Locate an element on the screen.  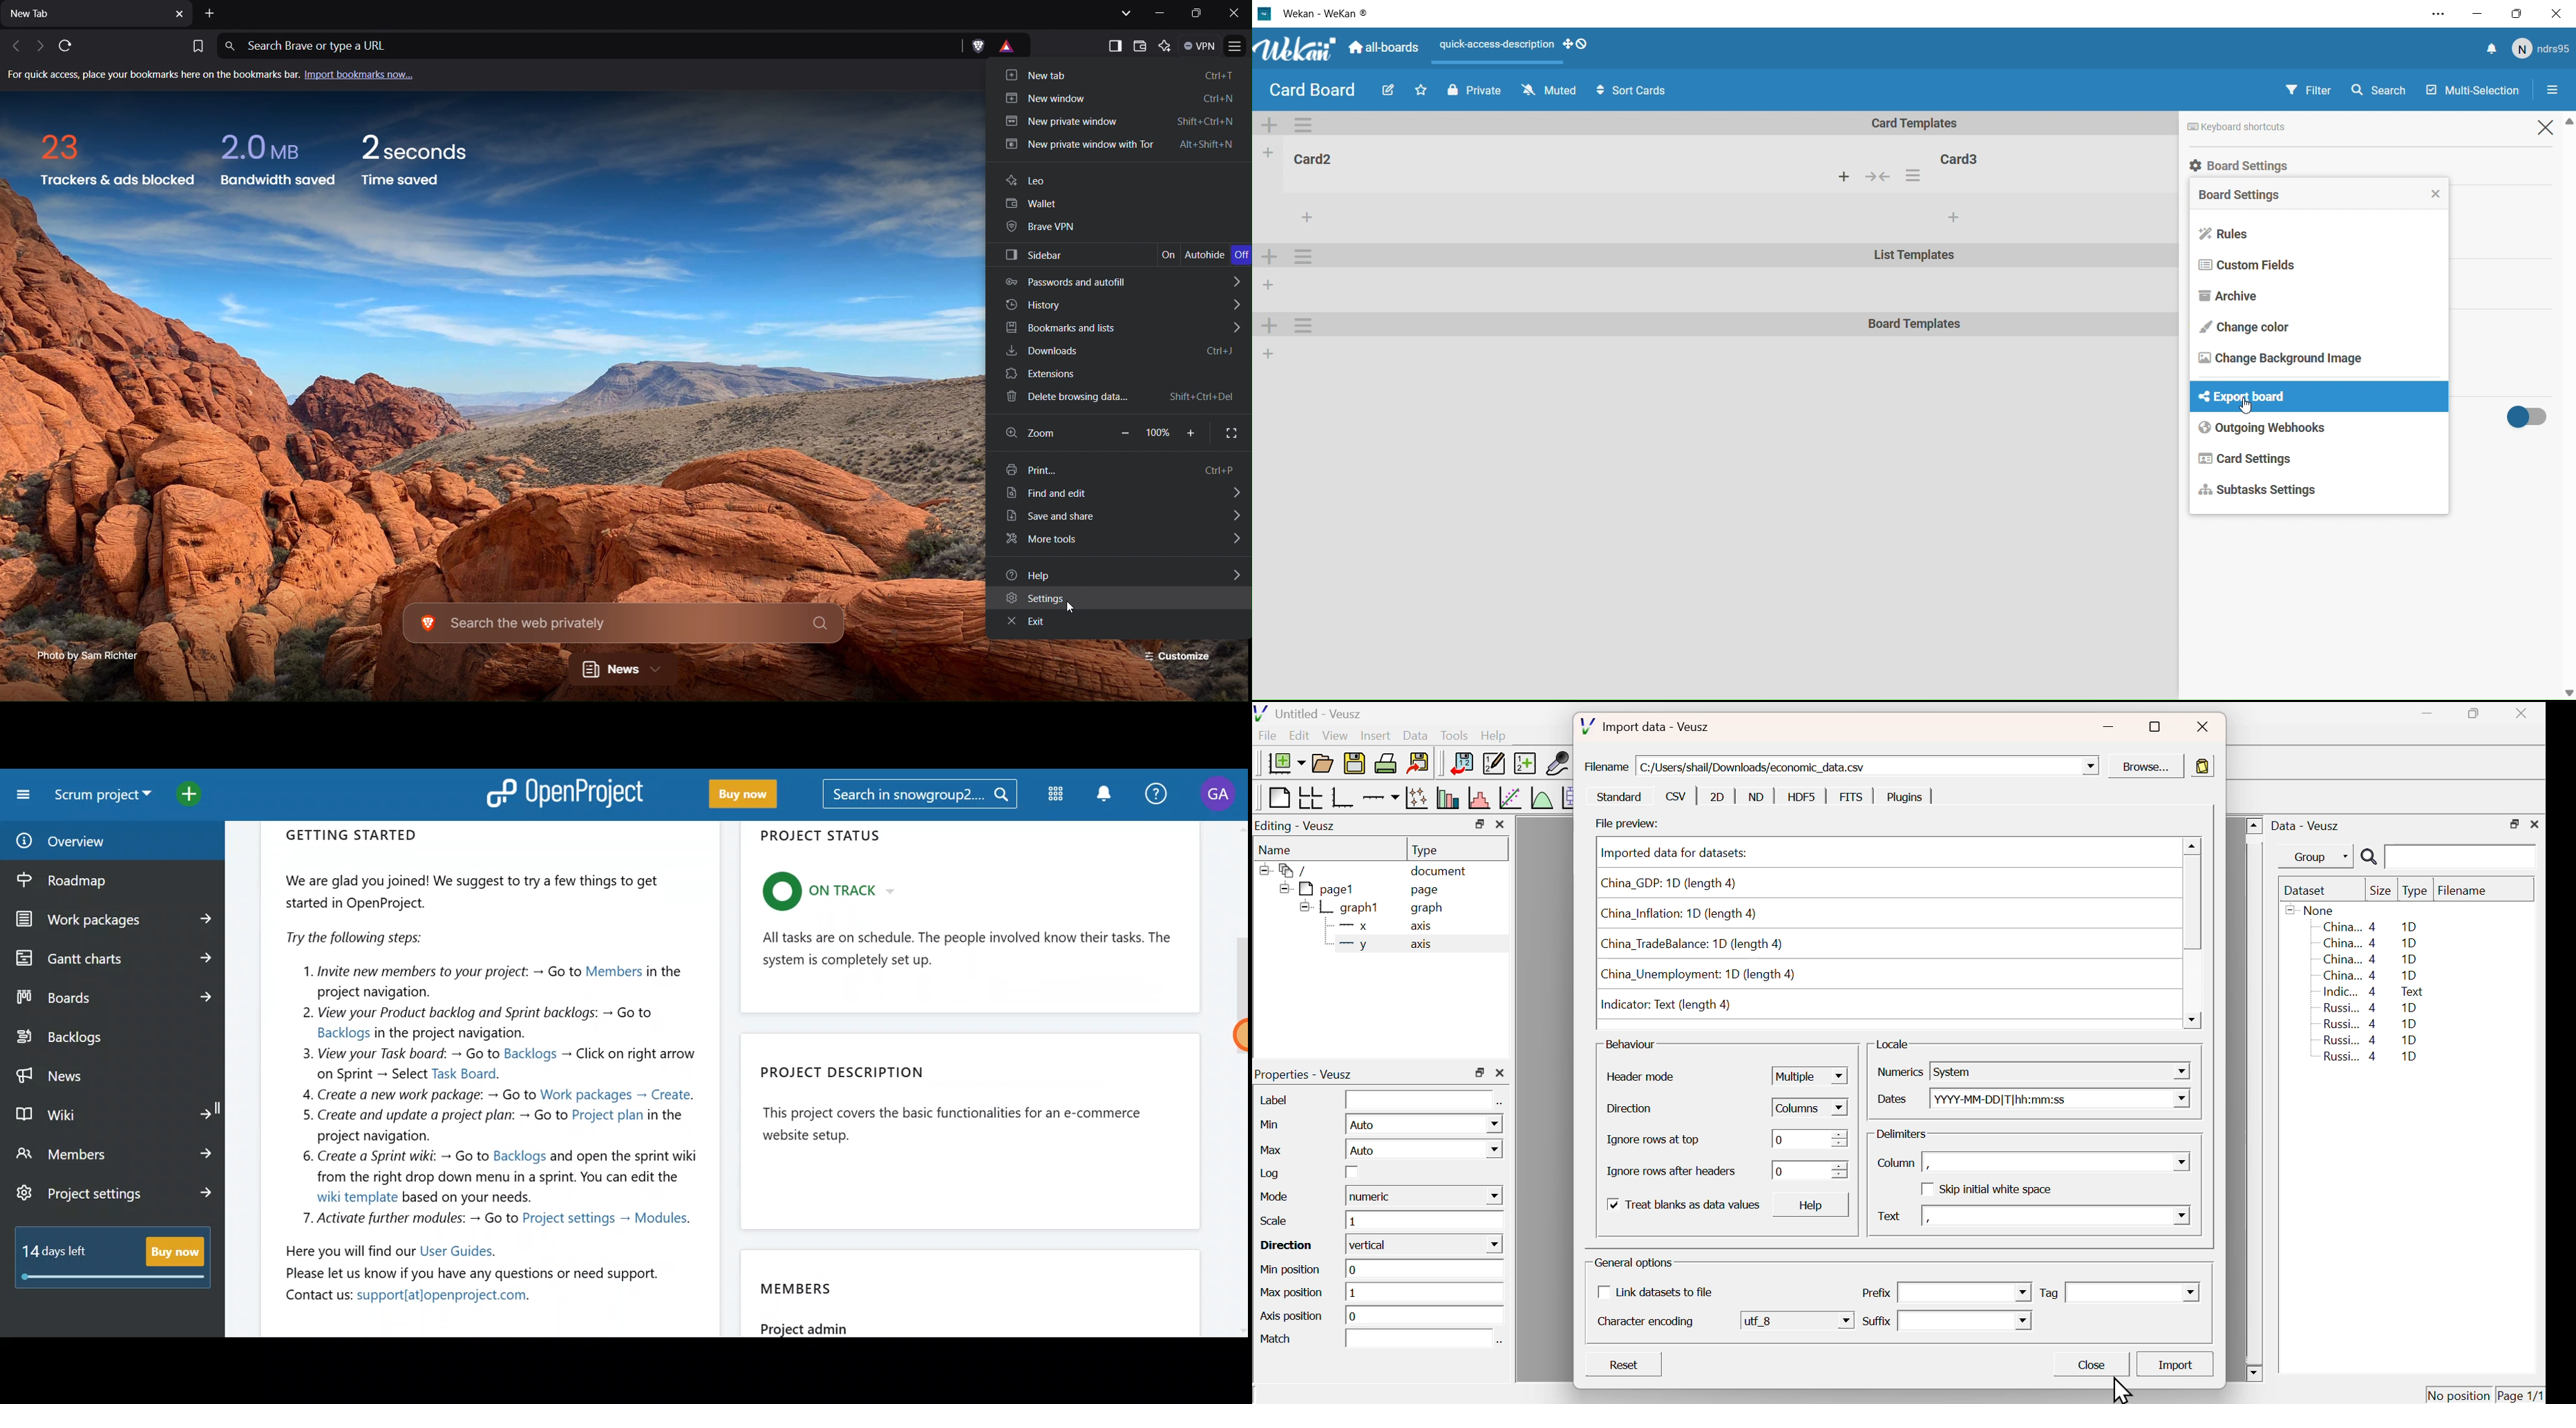
Settings and more is located at coordinates (2433, 14).